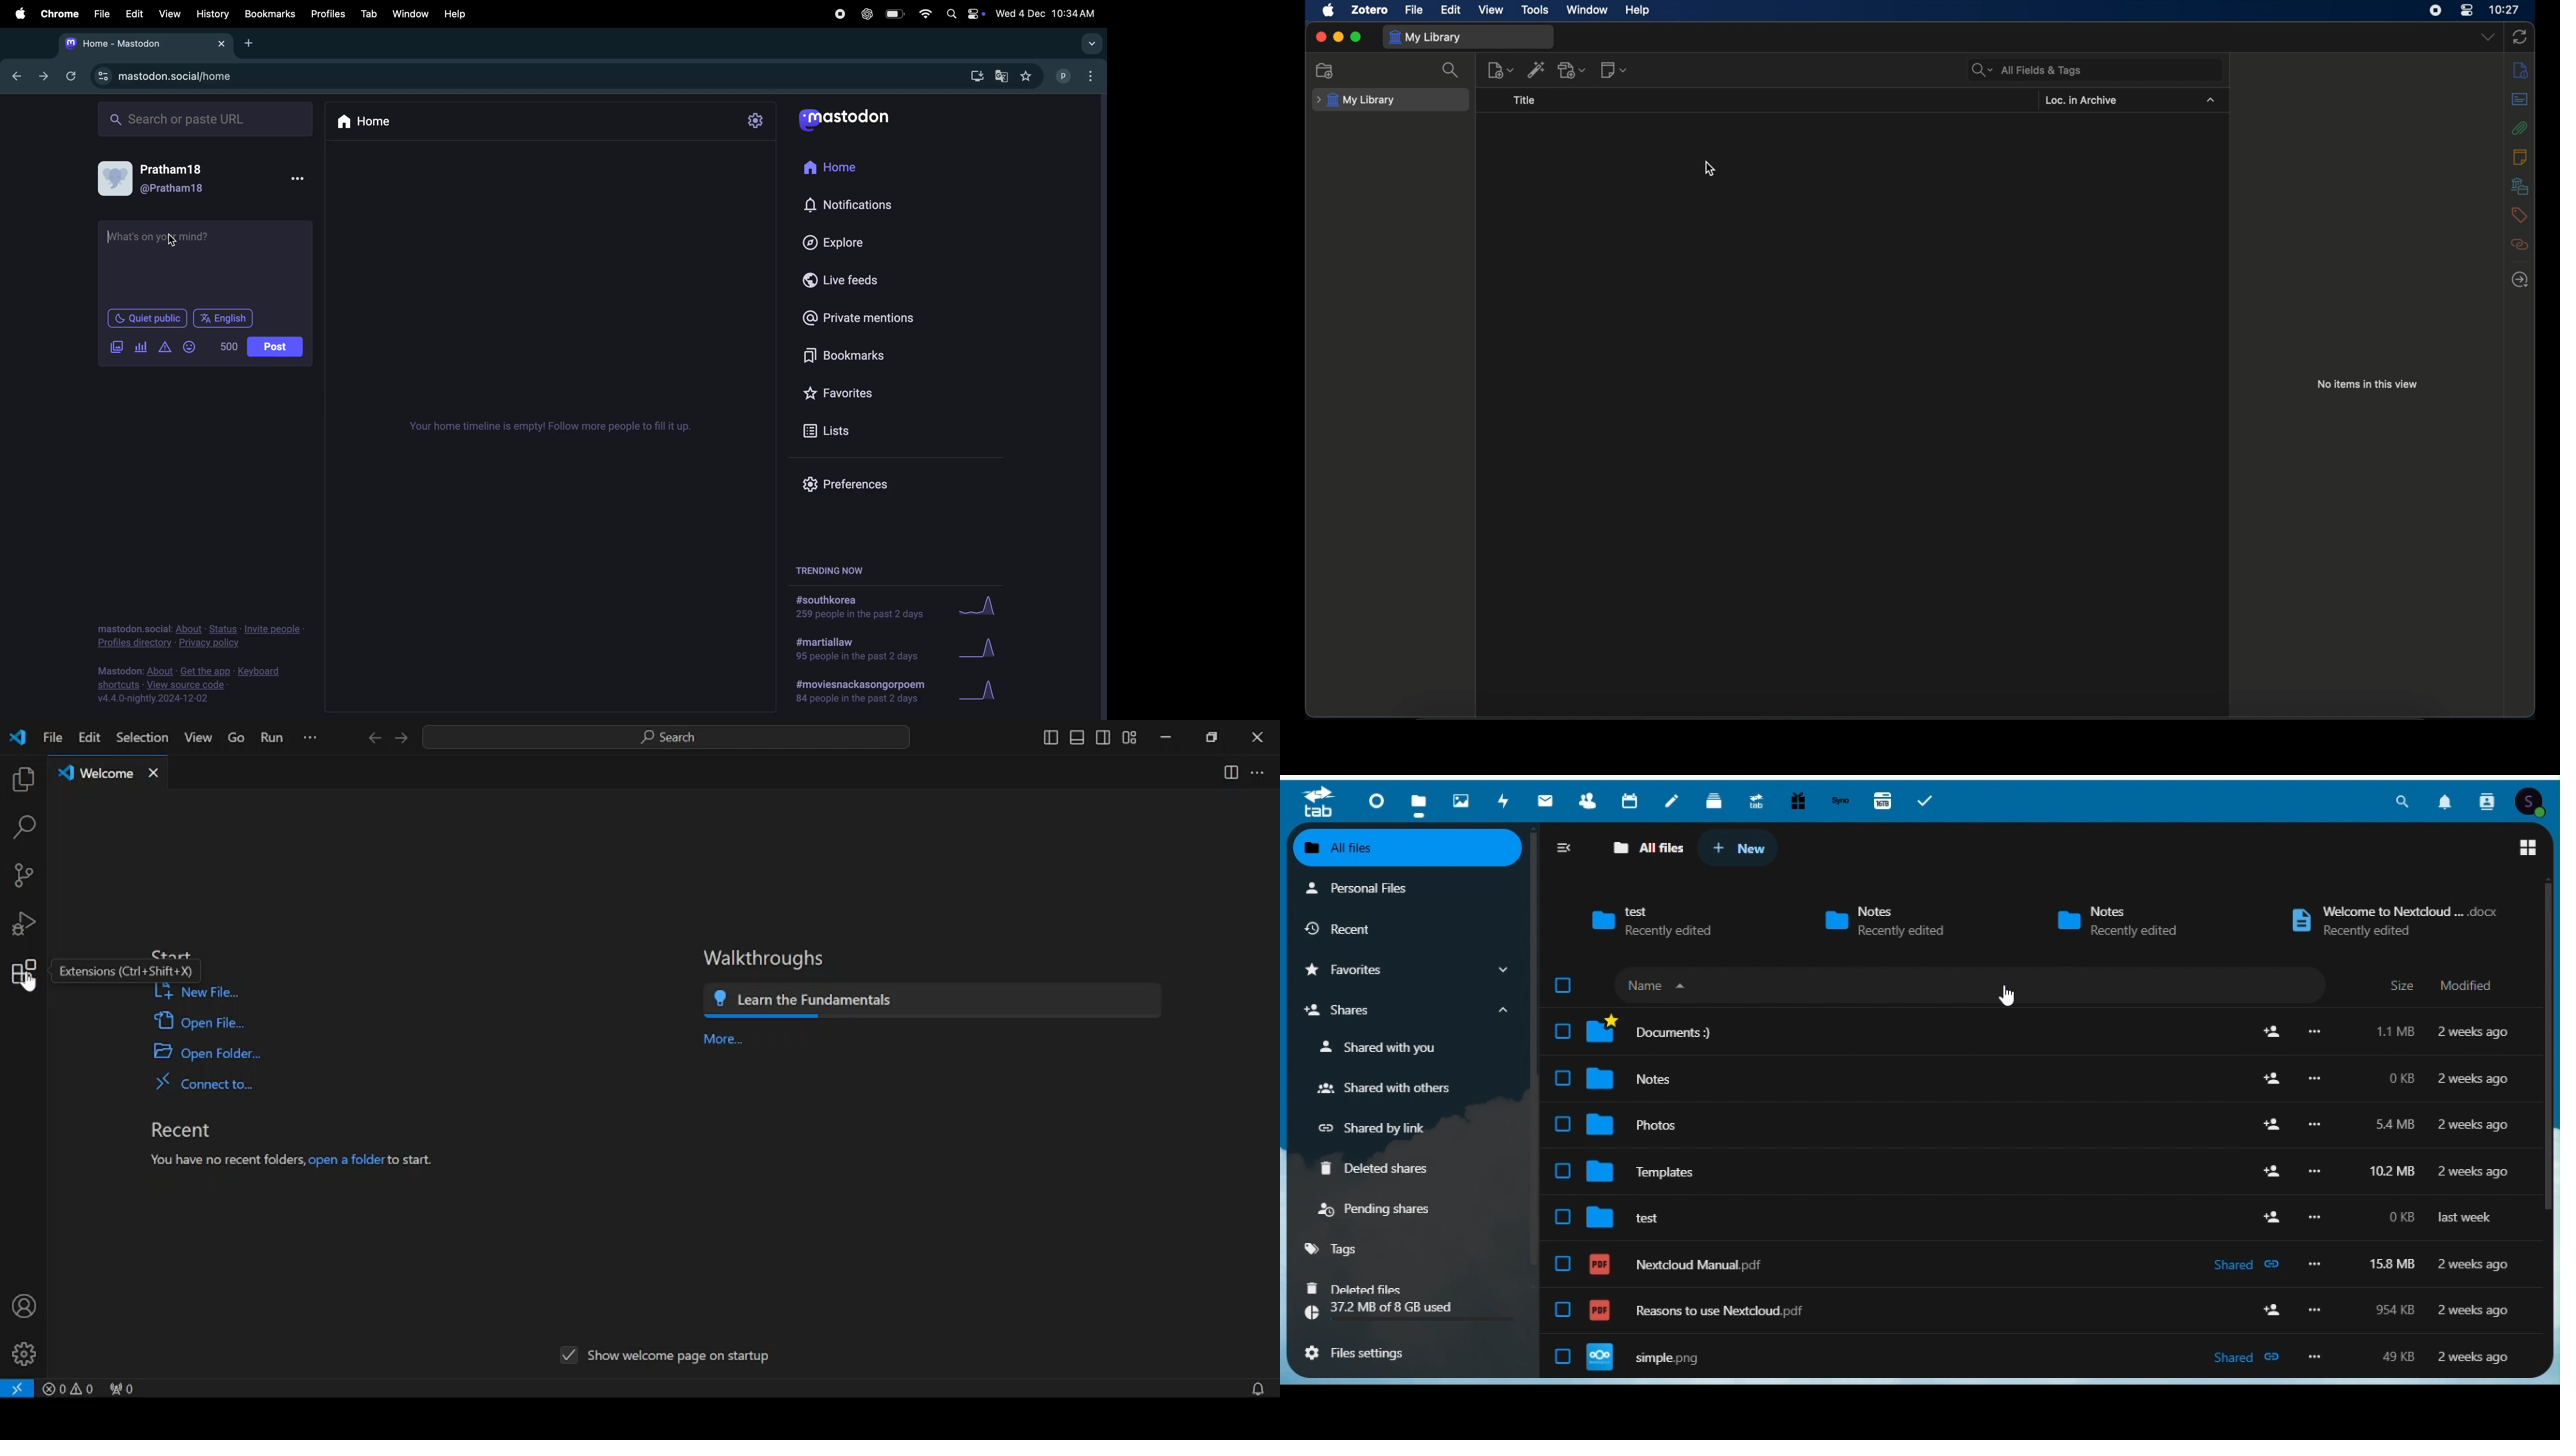 The width and height of the screenshot is (2576, 1456). What do you see at coordinates (2535, 801) in the screenshot?
I see `Account icon` at bounding box center [2535, 801].